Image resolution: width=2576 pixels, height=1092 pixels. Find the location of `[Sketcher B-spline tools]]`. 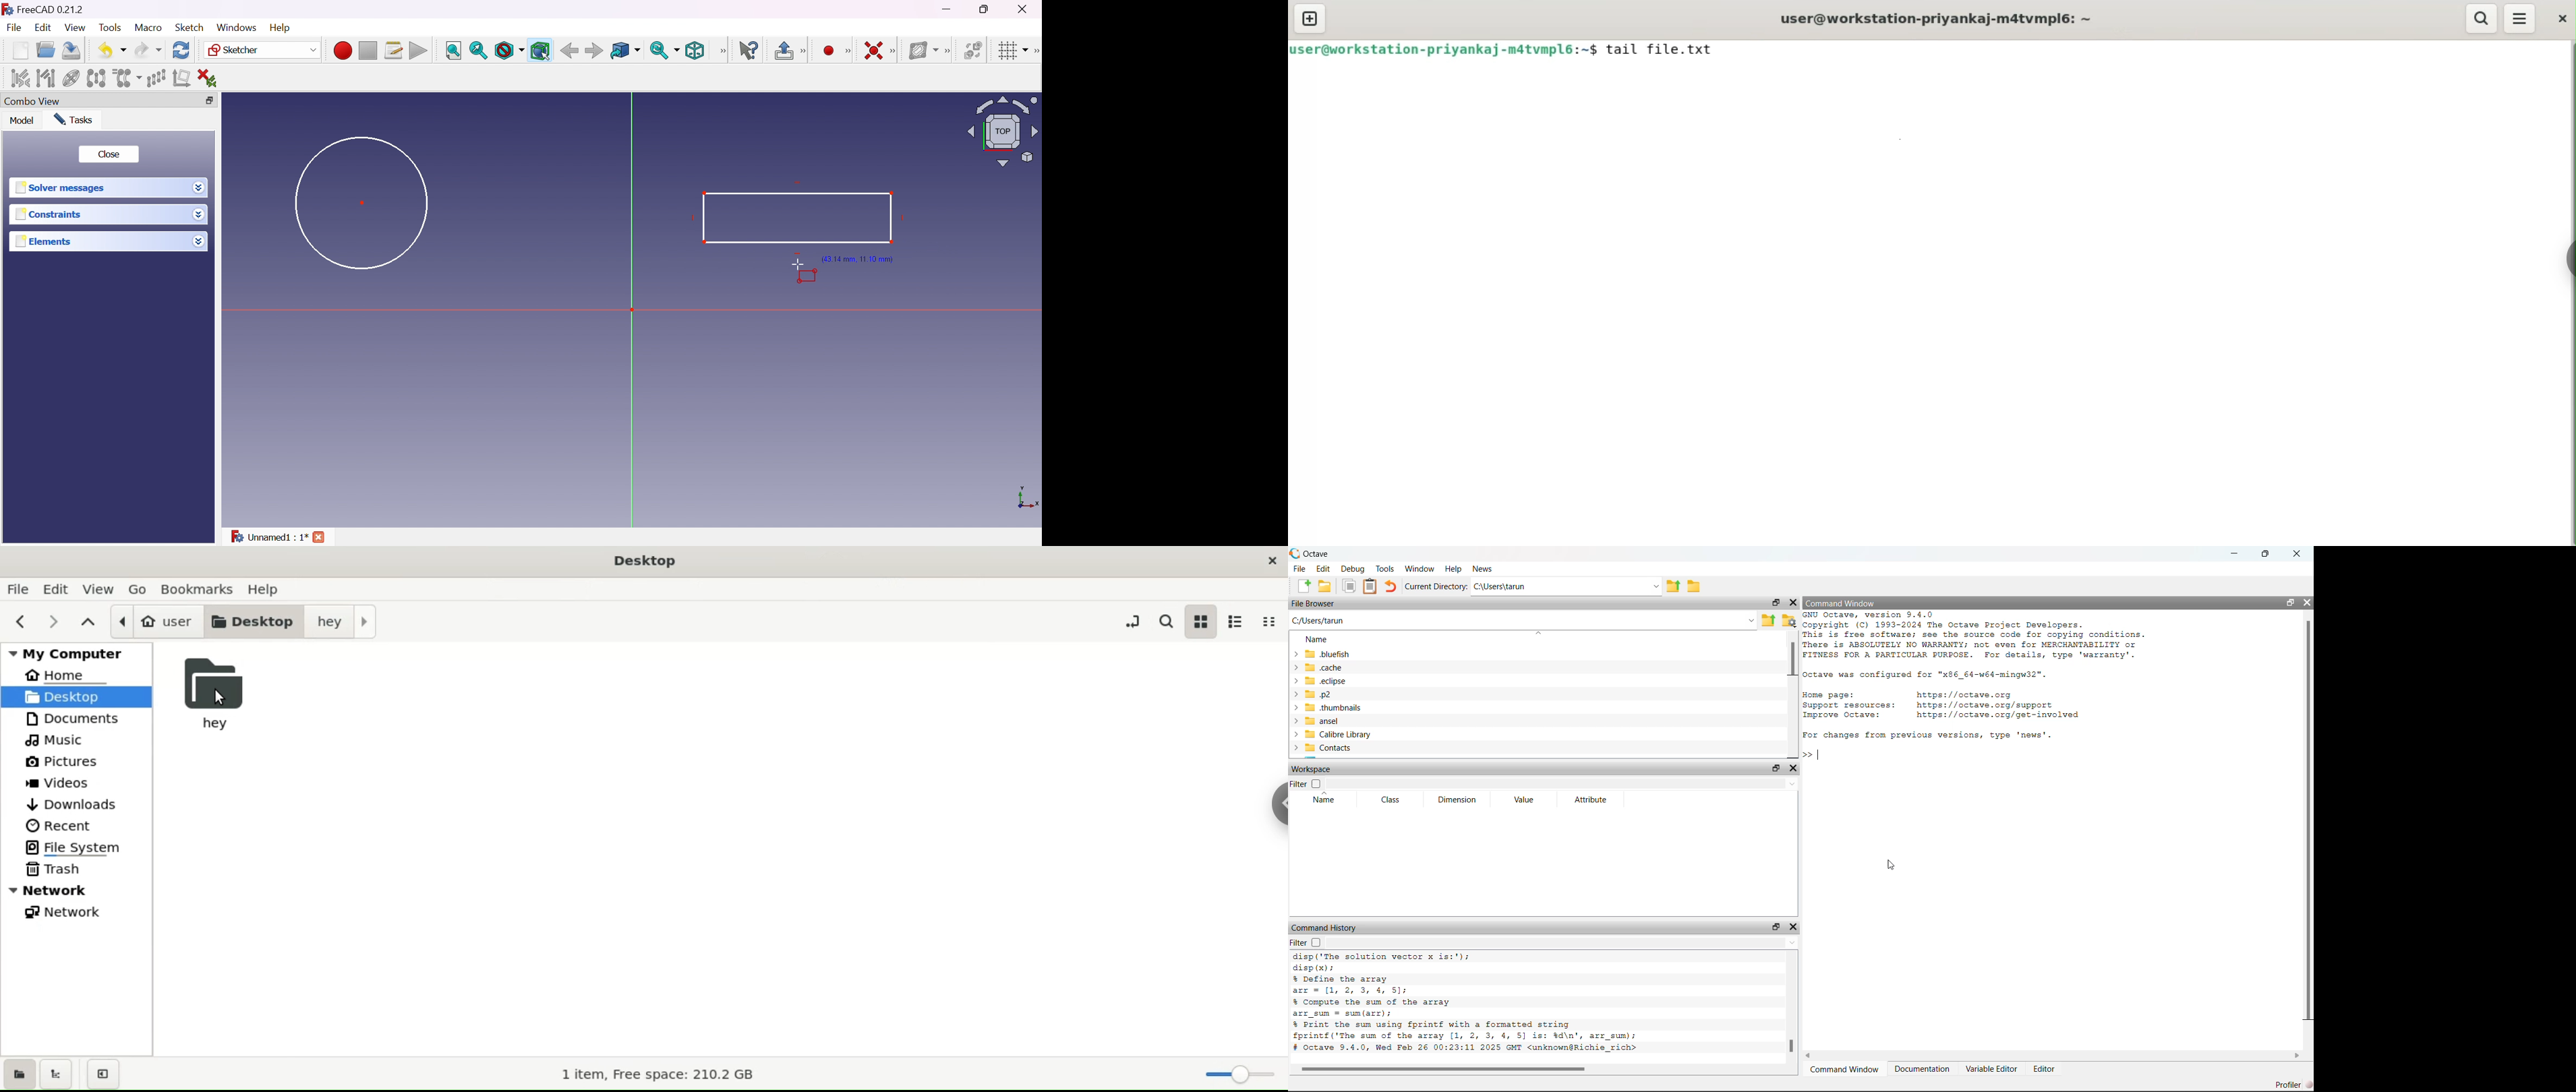

[Sketcher B-spline tools]] is located at coordinates (951, 51).